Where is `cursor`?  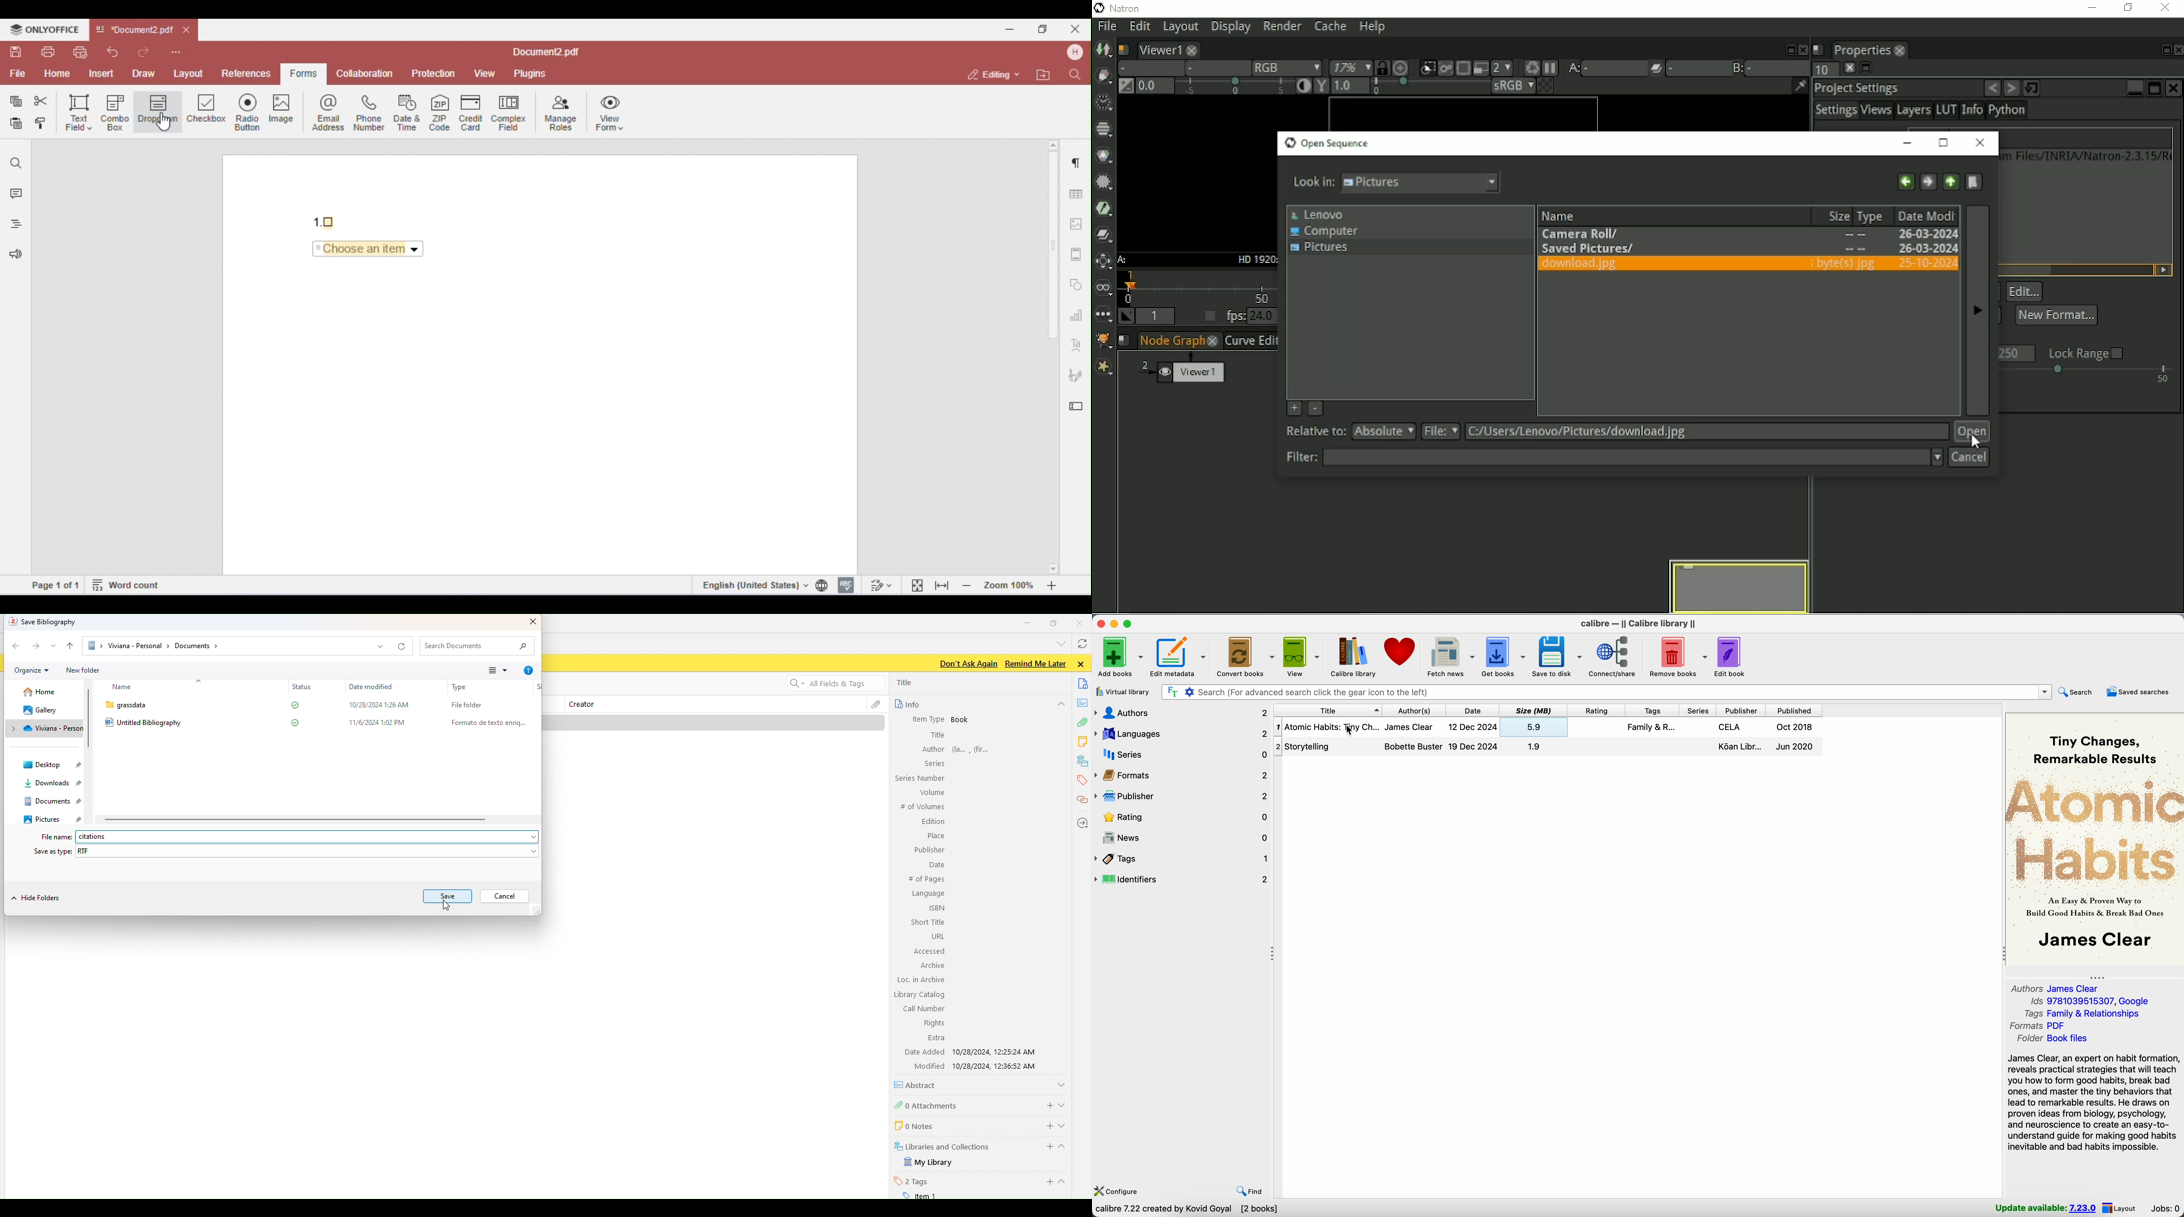
cursor is located at coordinates (444, 904).